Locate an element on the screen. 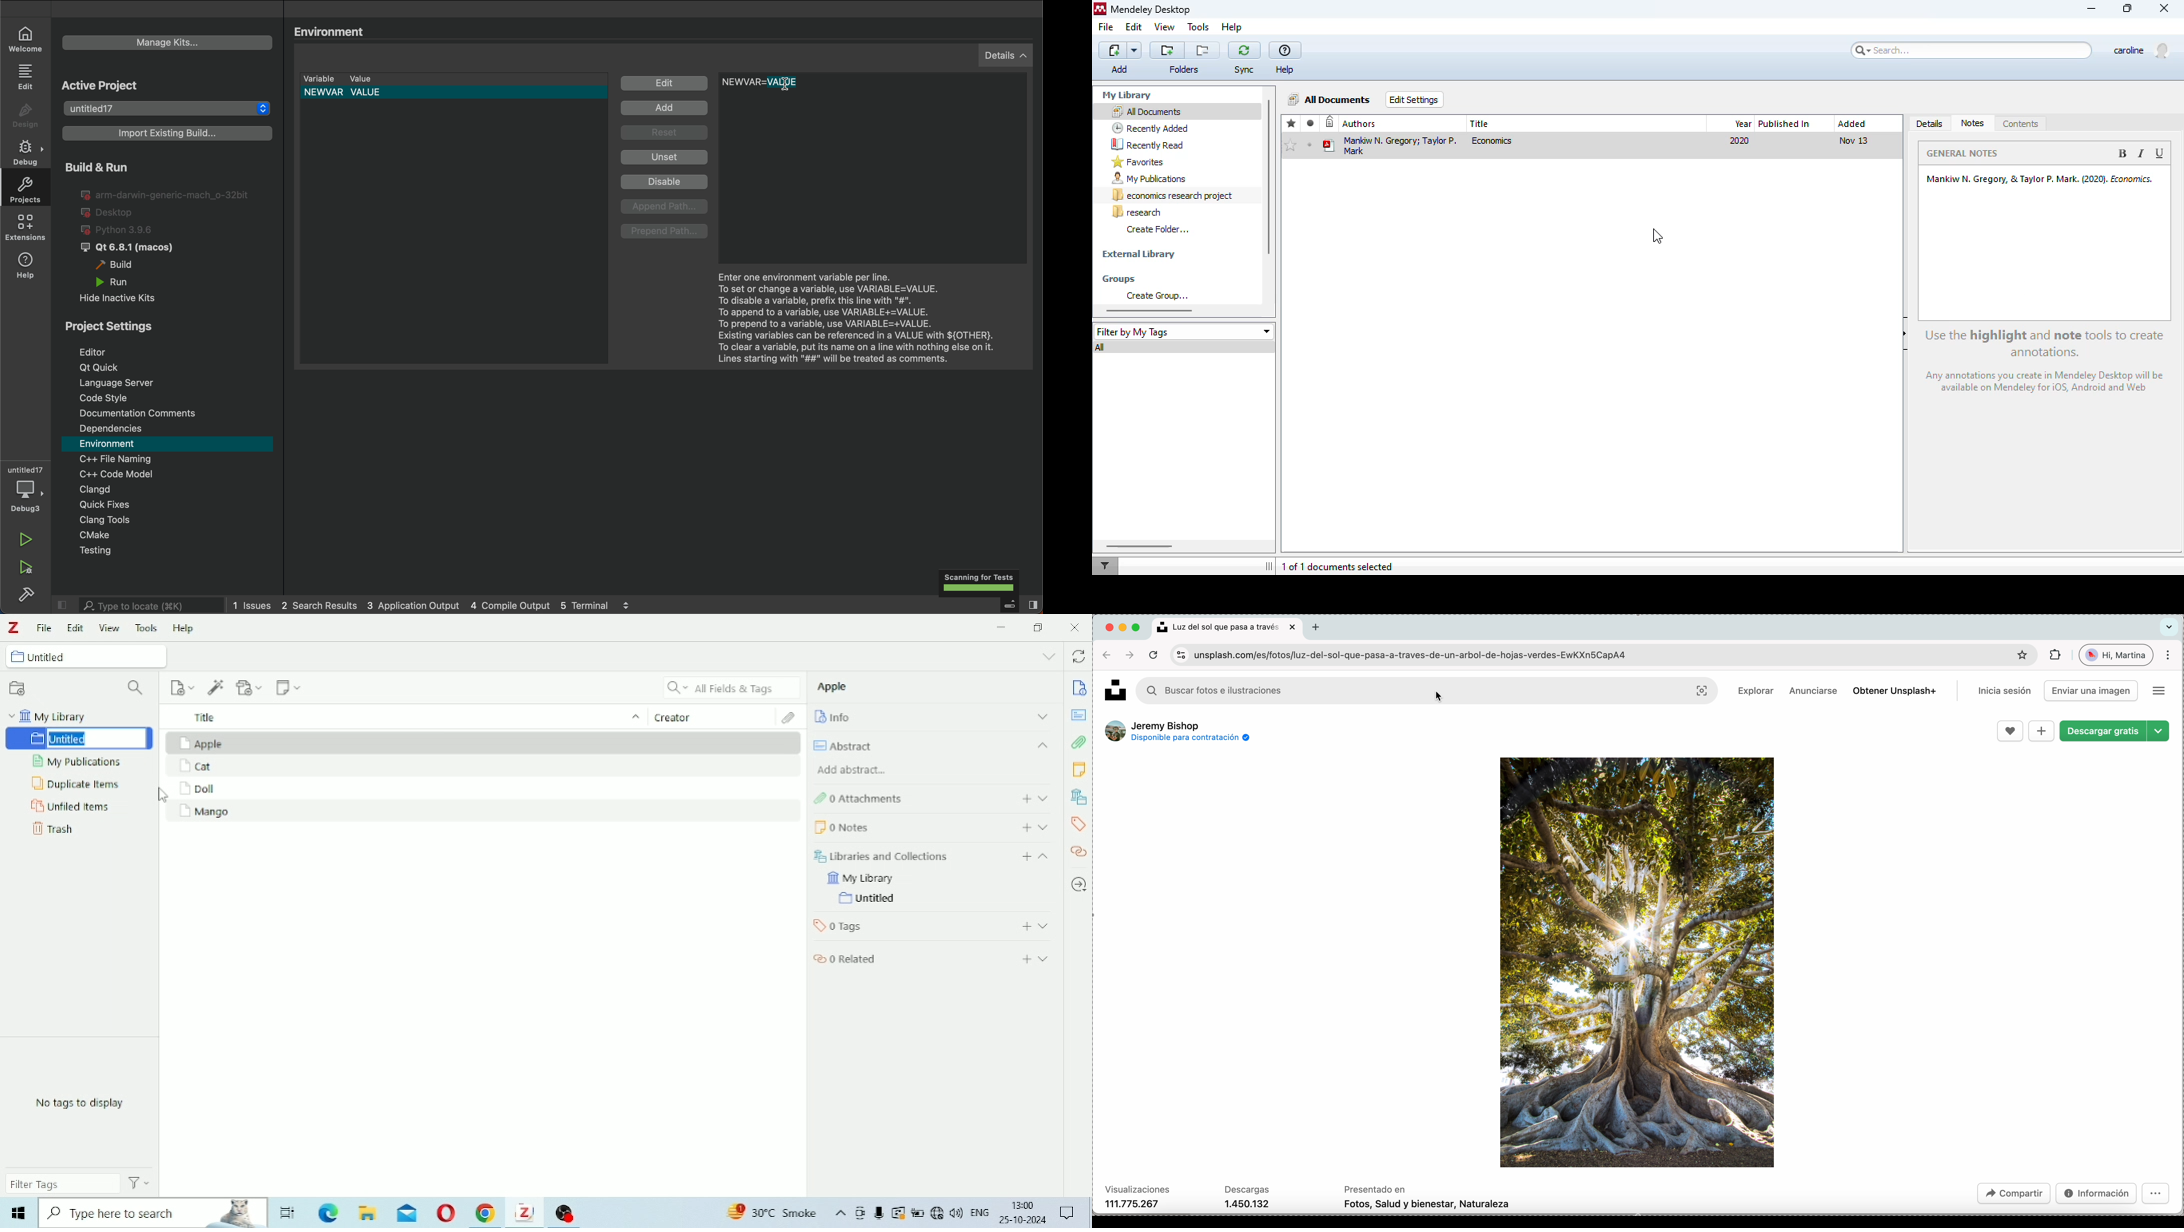 Image resolution: width=2184 pixels, height=1232 pixels. recently added is located at coordinates (1150, 128).